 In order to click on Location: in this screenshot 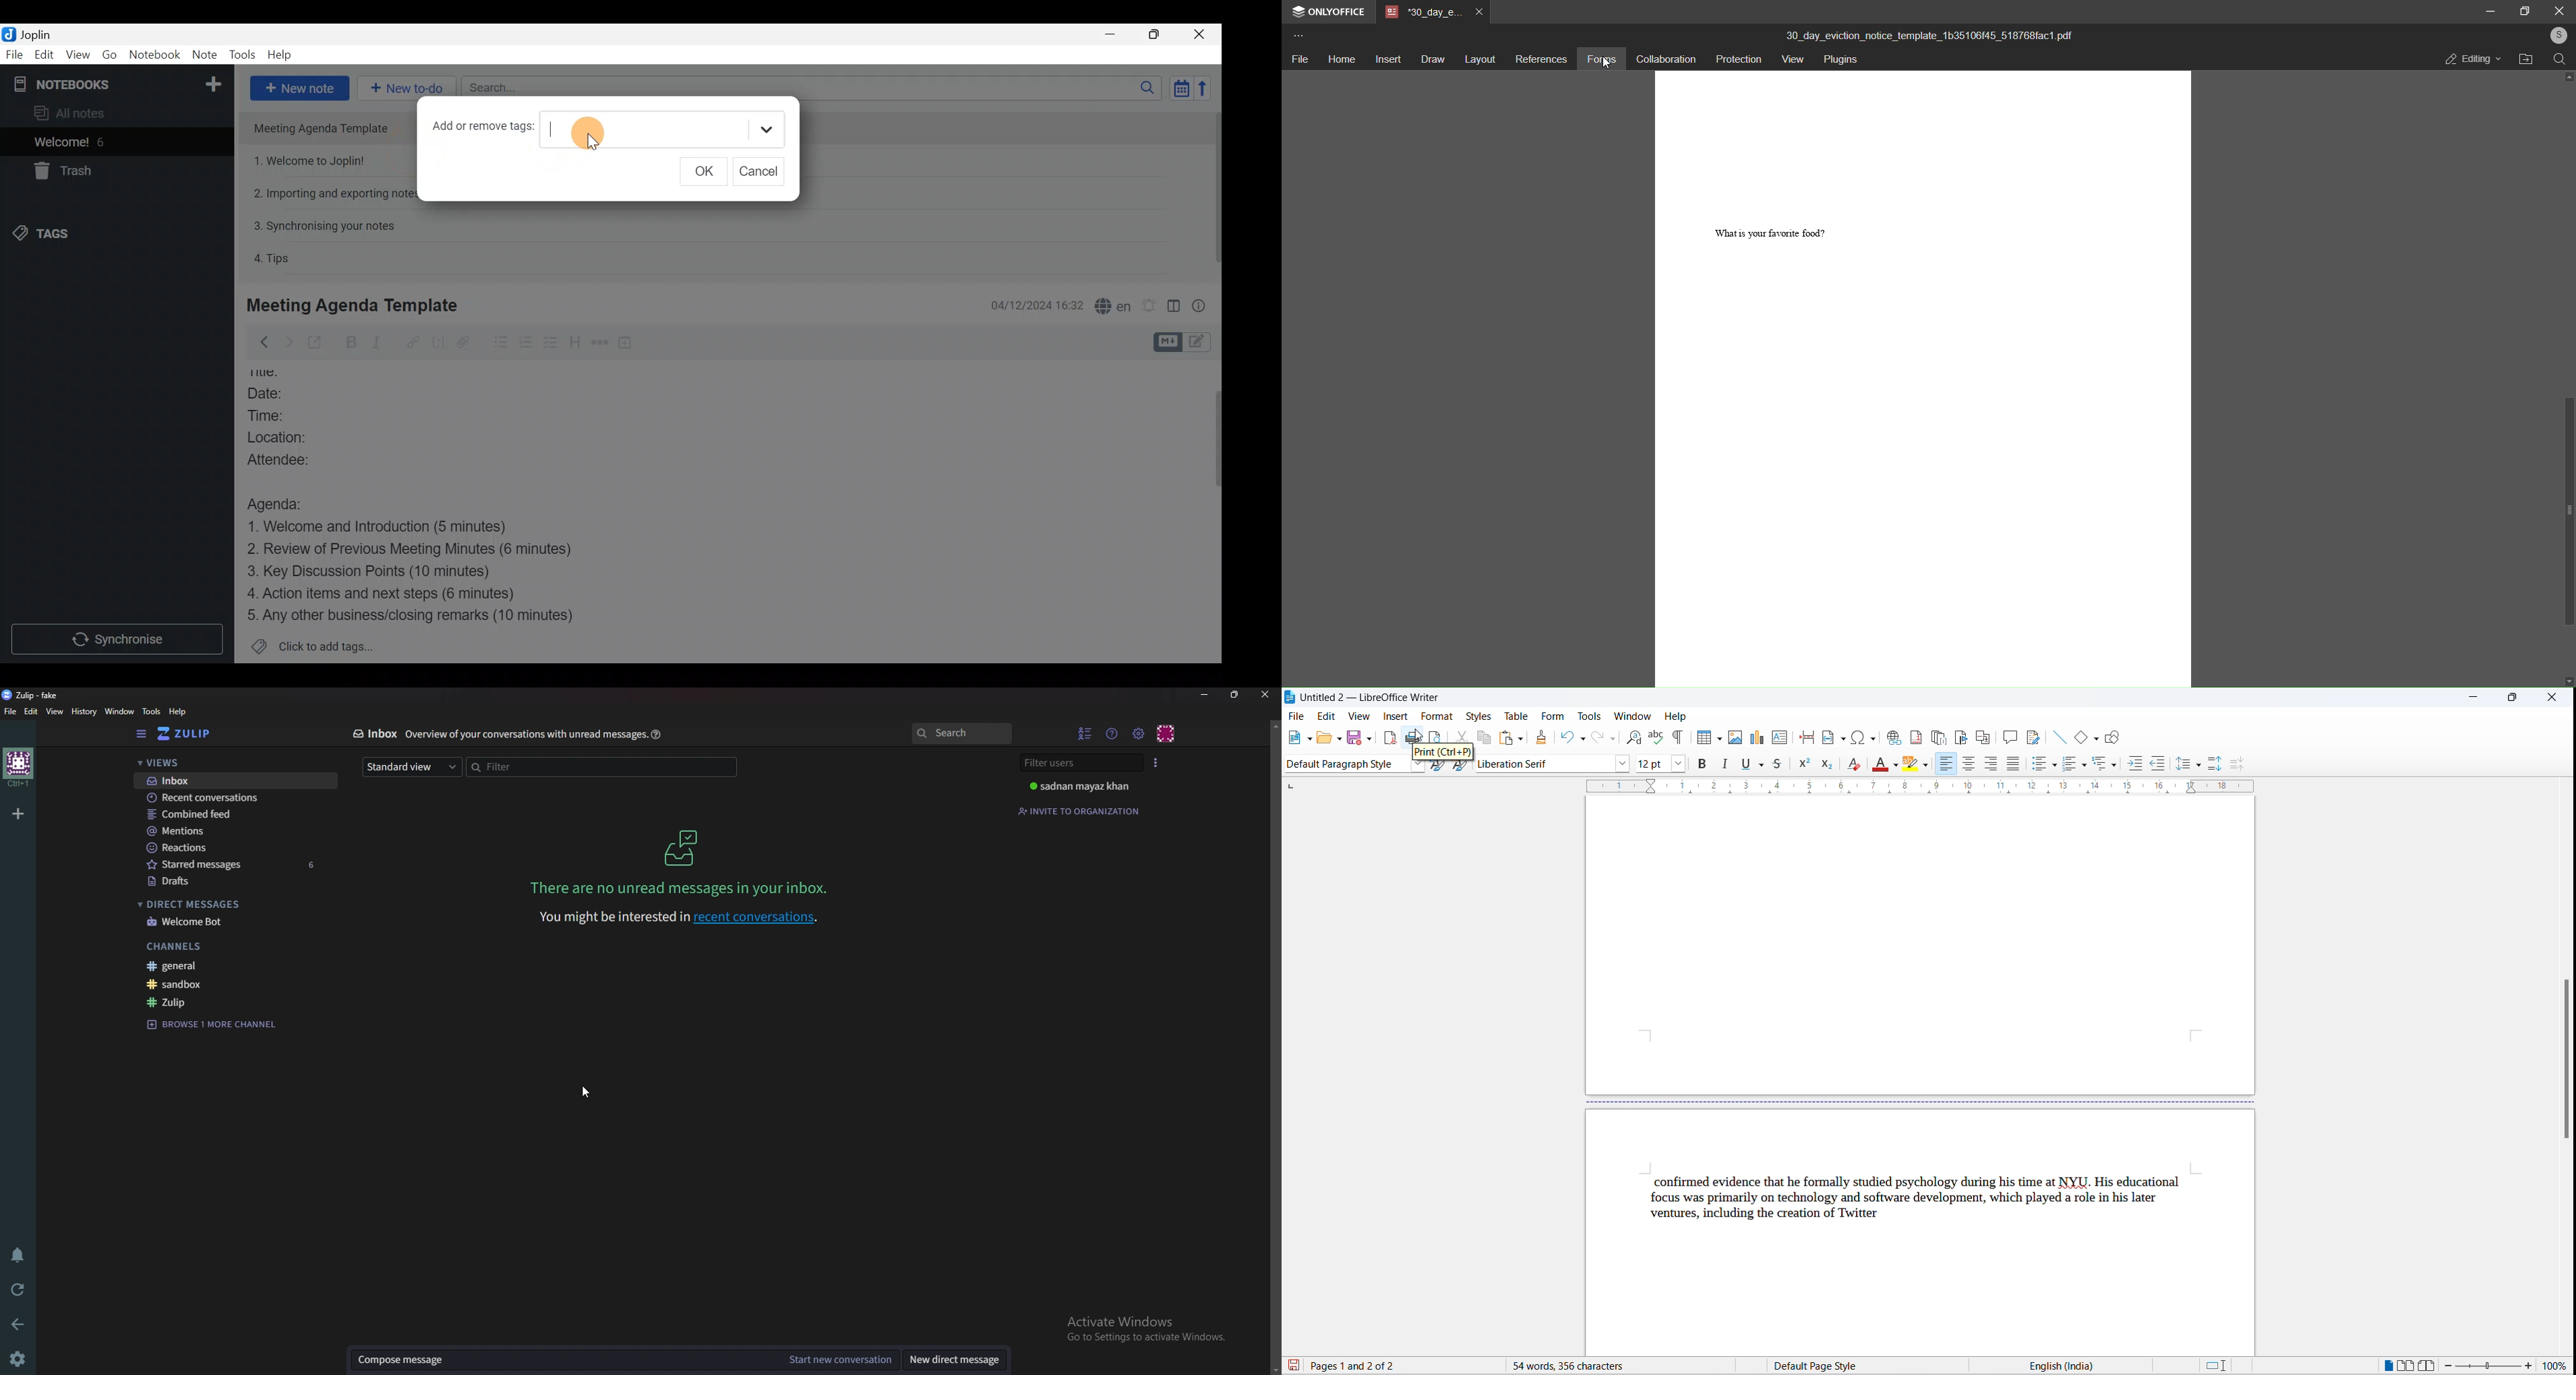, I will do `click(292, 437)`.